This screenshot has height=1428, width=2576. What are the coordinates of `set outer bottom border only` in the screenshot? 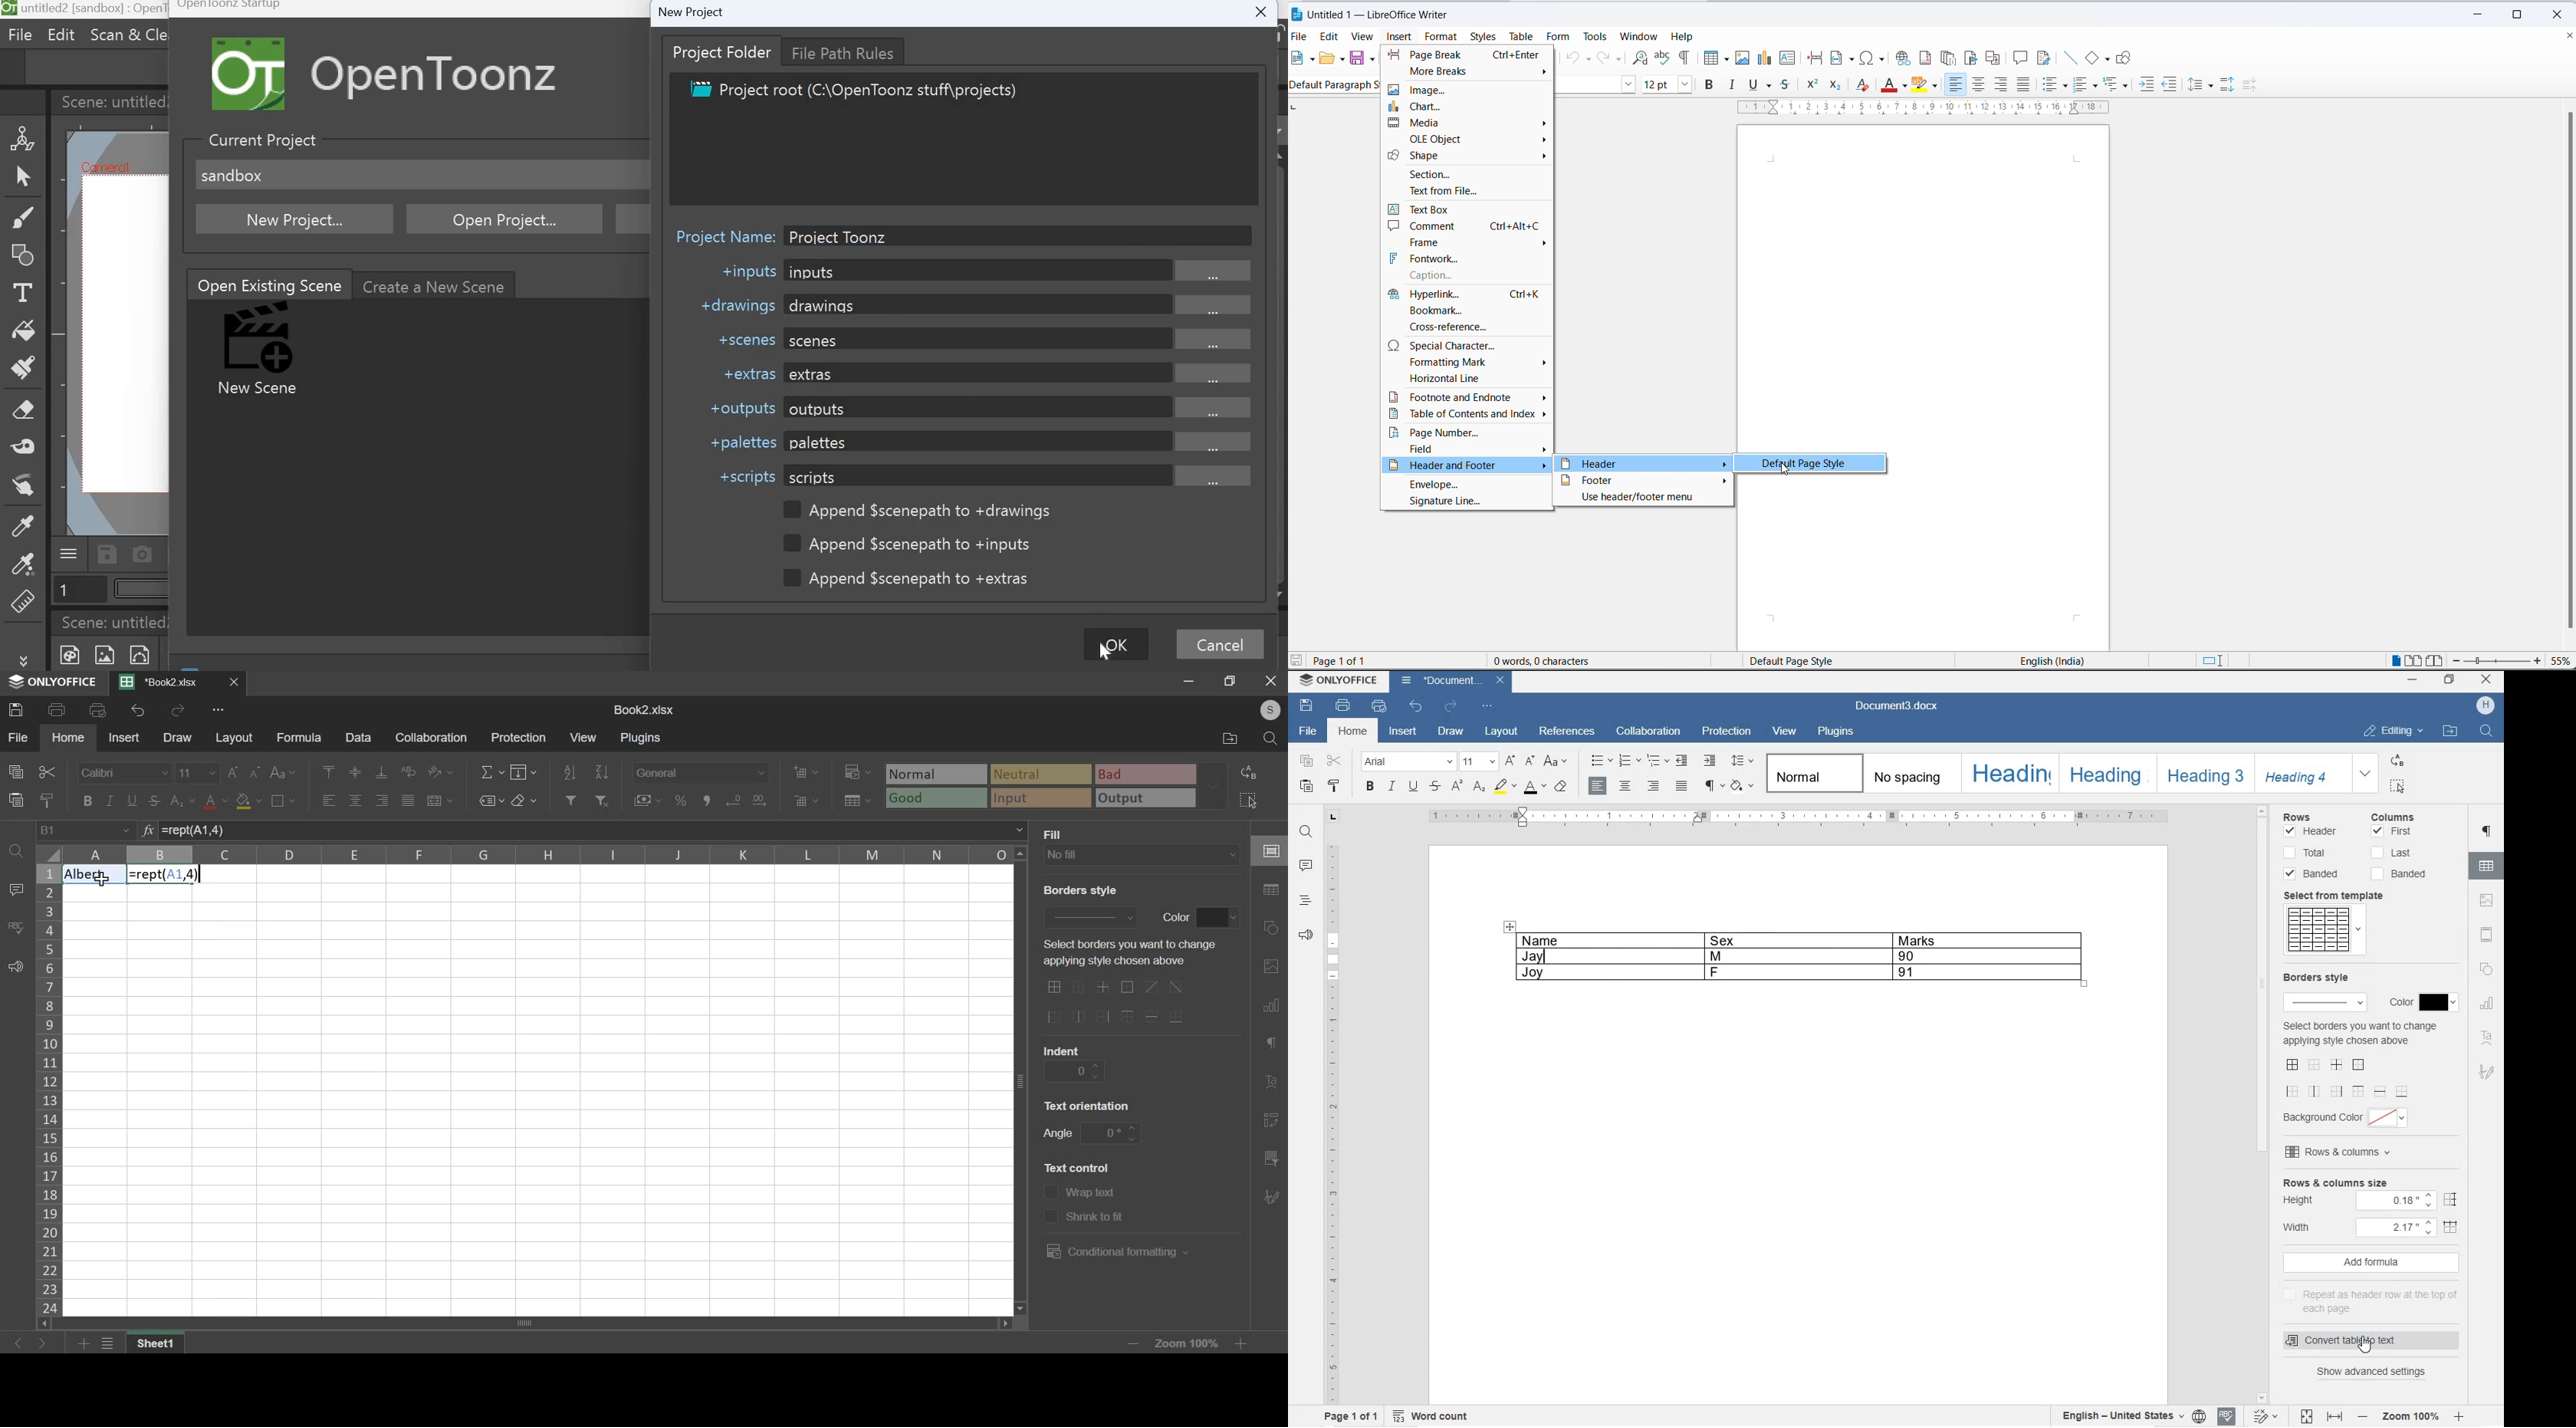 It's located at (2402, 1092).